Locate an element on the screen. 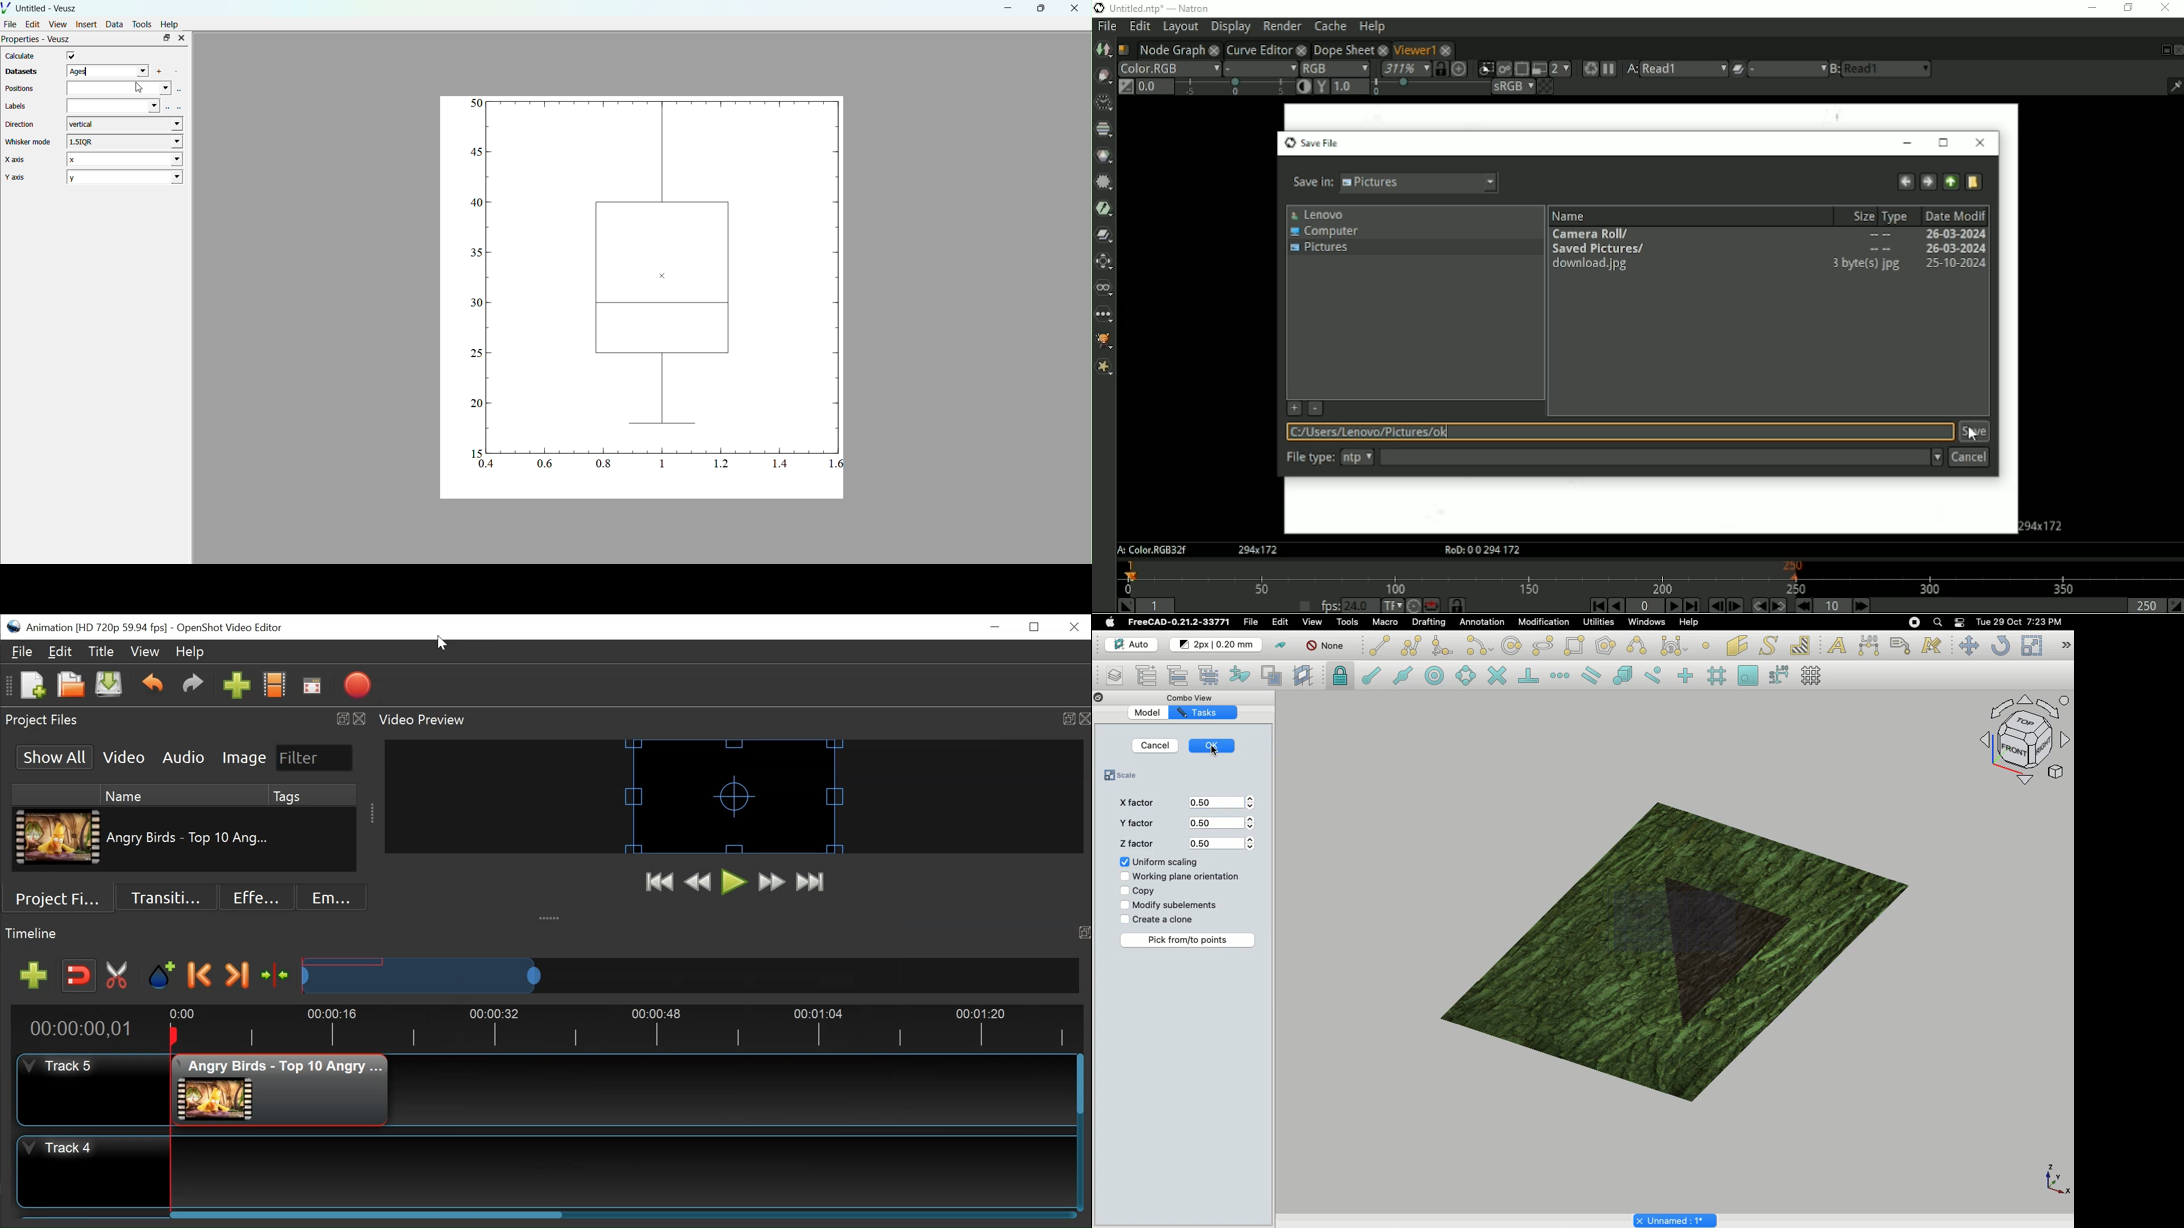 This screenshot has width=2184, height=1232. Snap midpoint is located at coordinates (1401, 675).